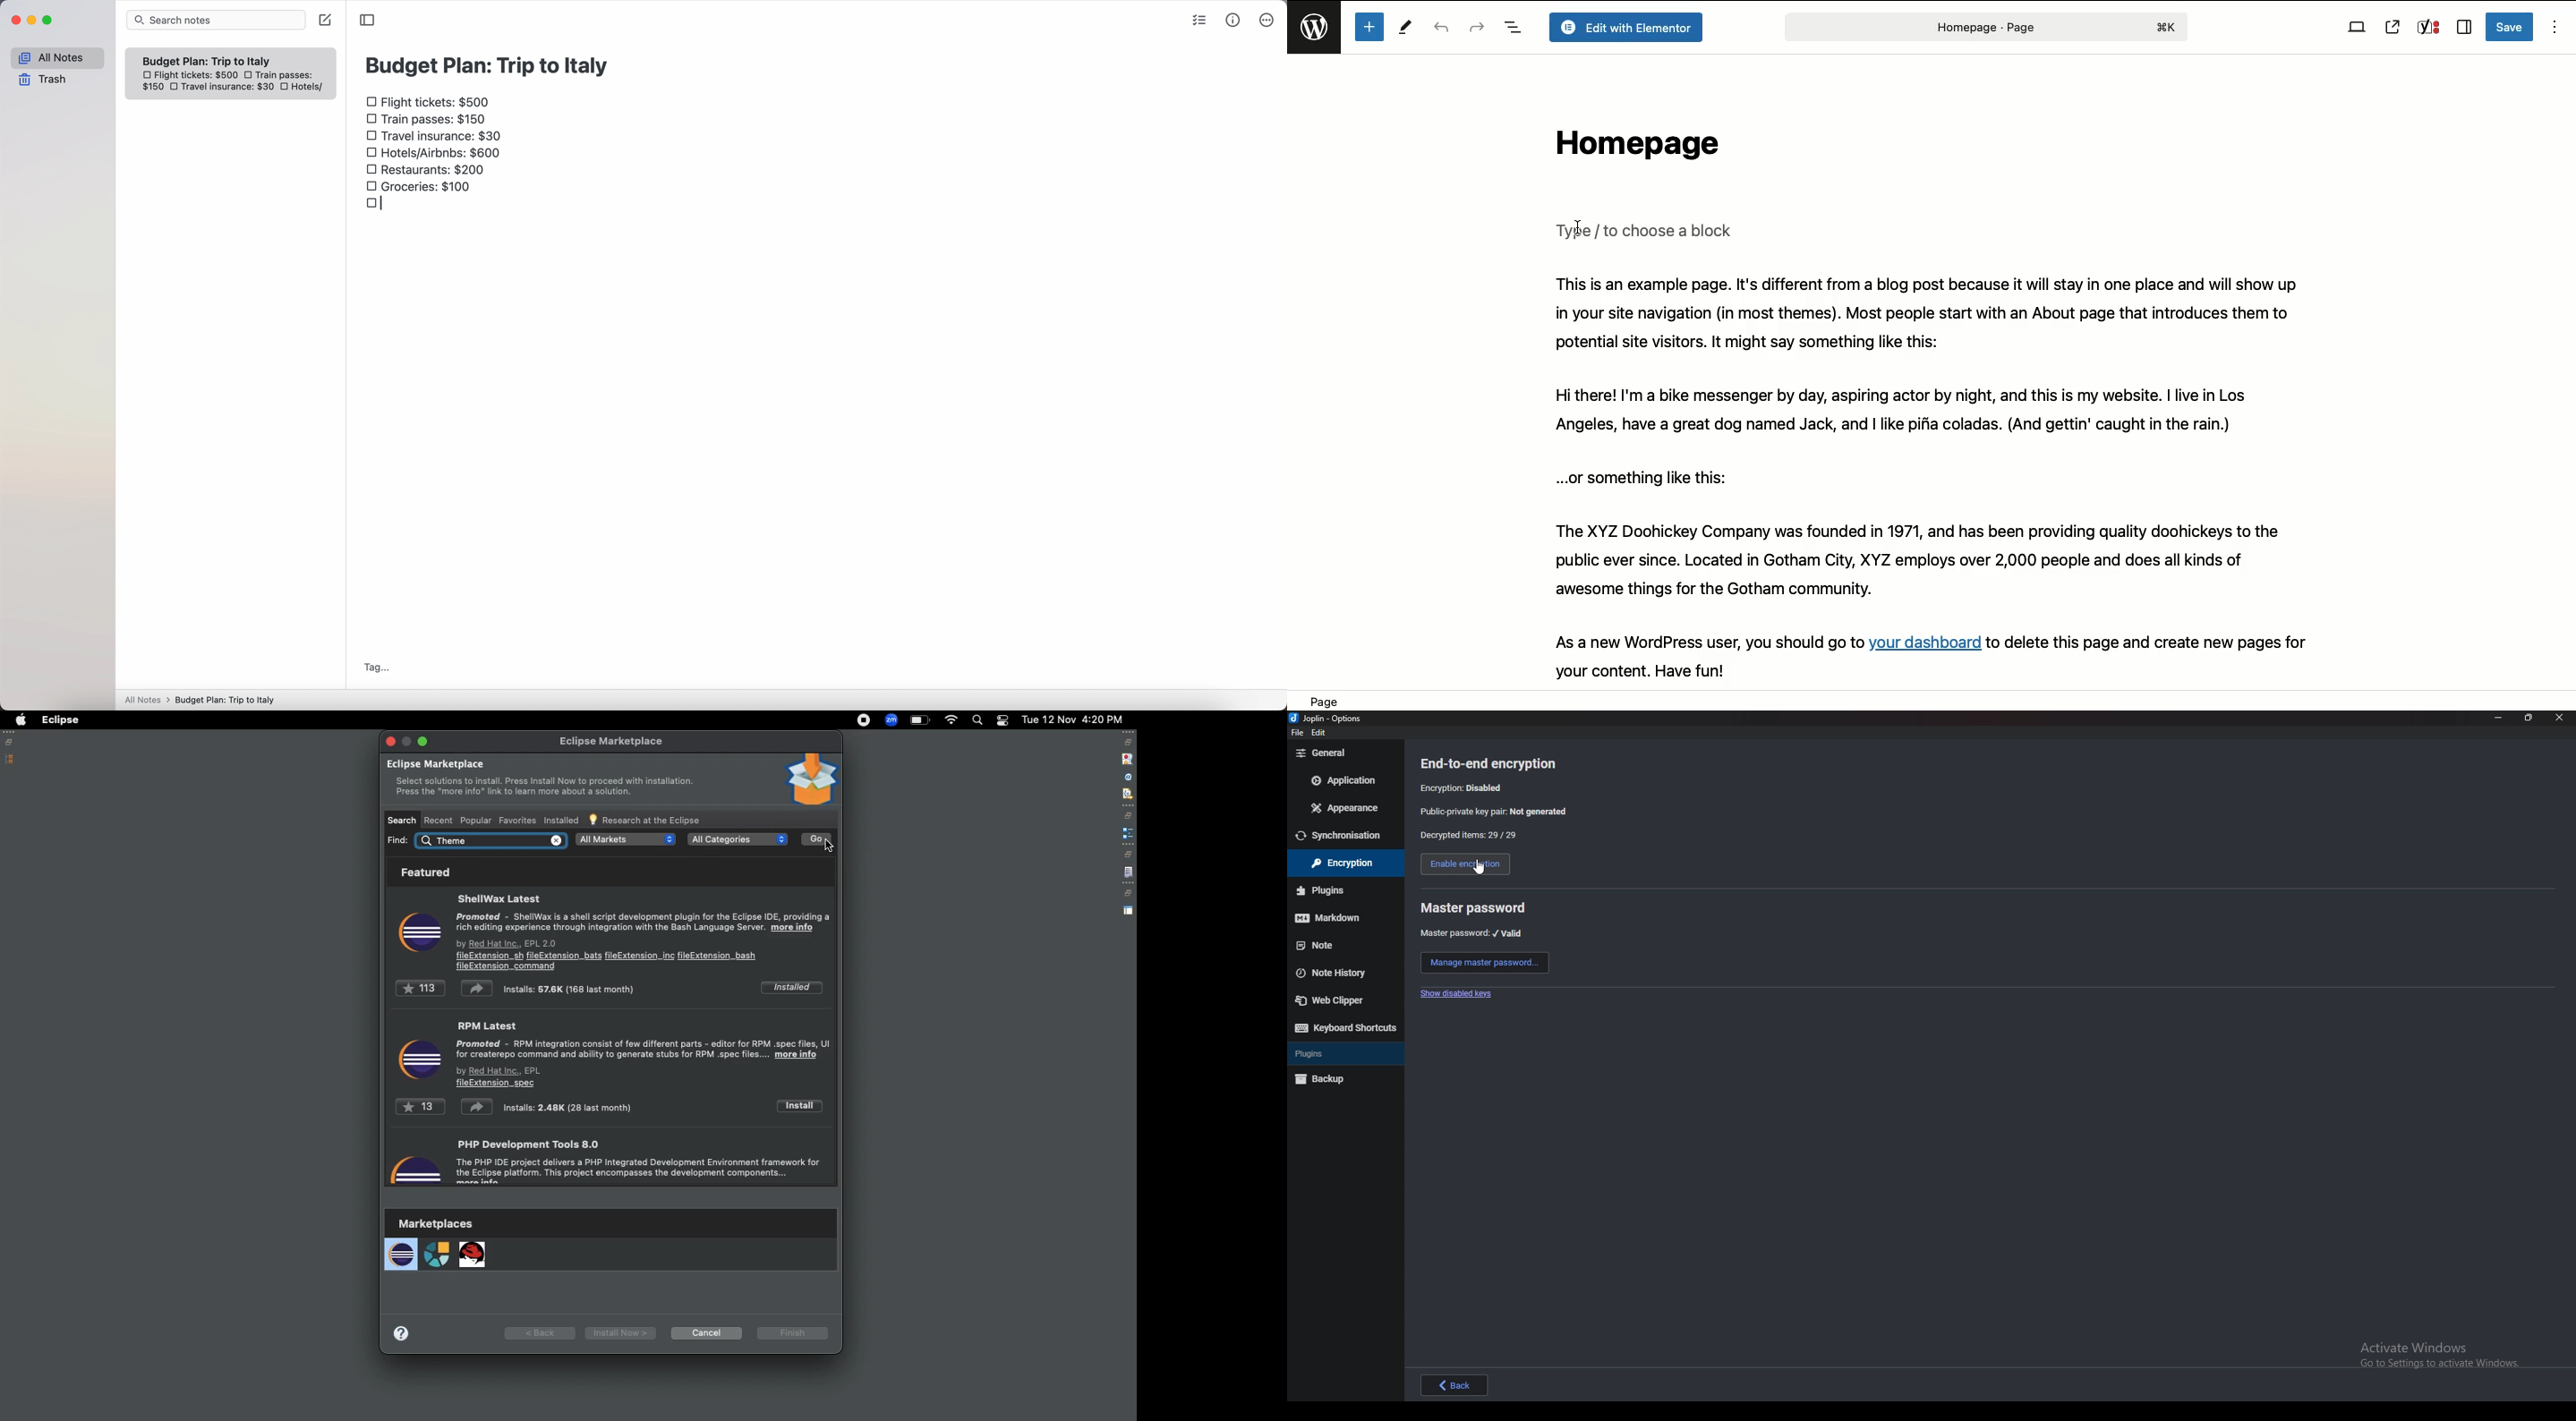  Describe the element at coordinates (1479, 868) in the screenshot. I see `` at that location.